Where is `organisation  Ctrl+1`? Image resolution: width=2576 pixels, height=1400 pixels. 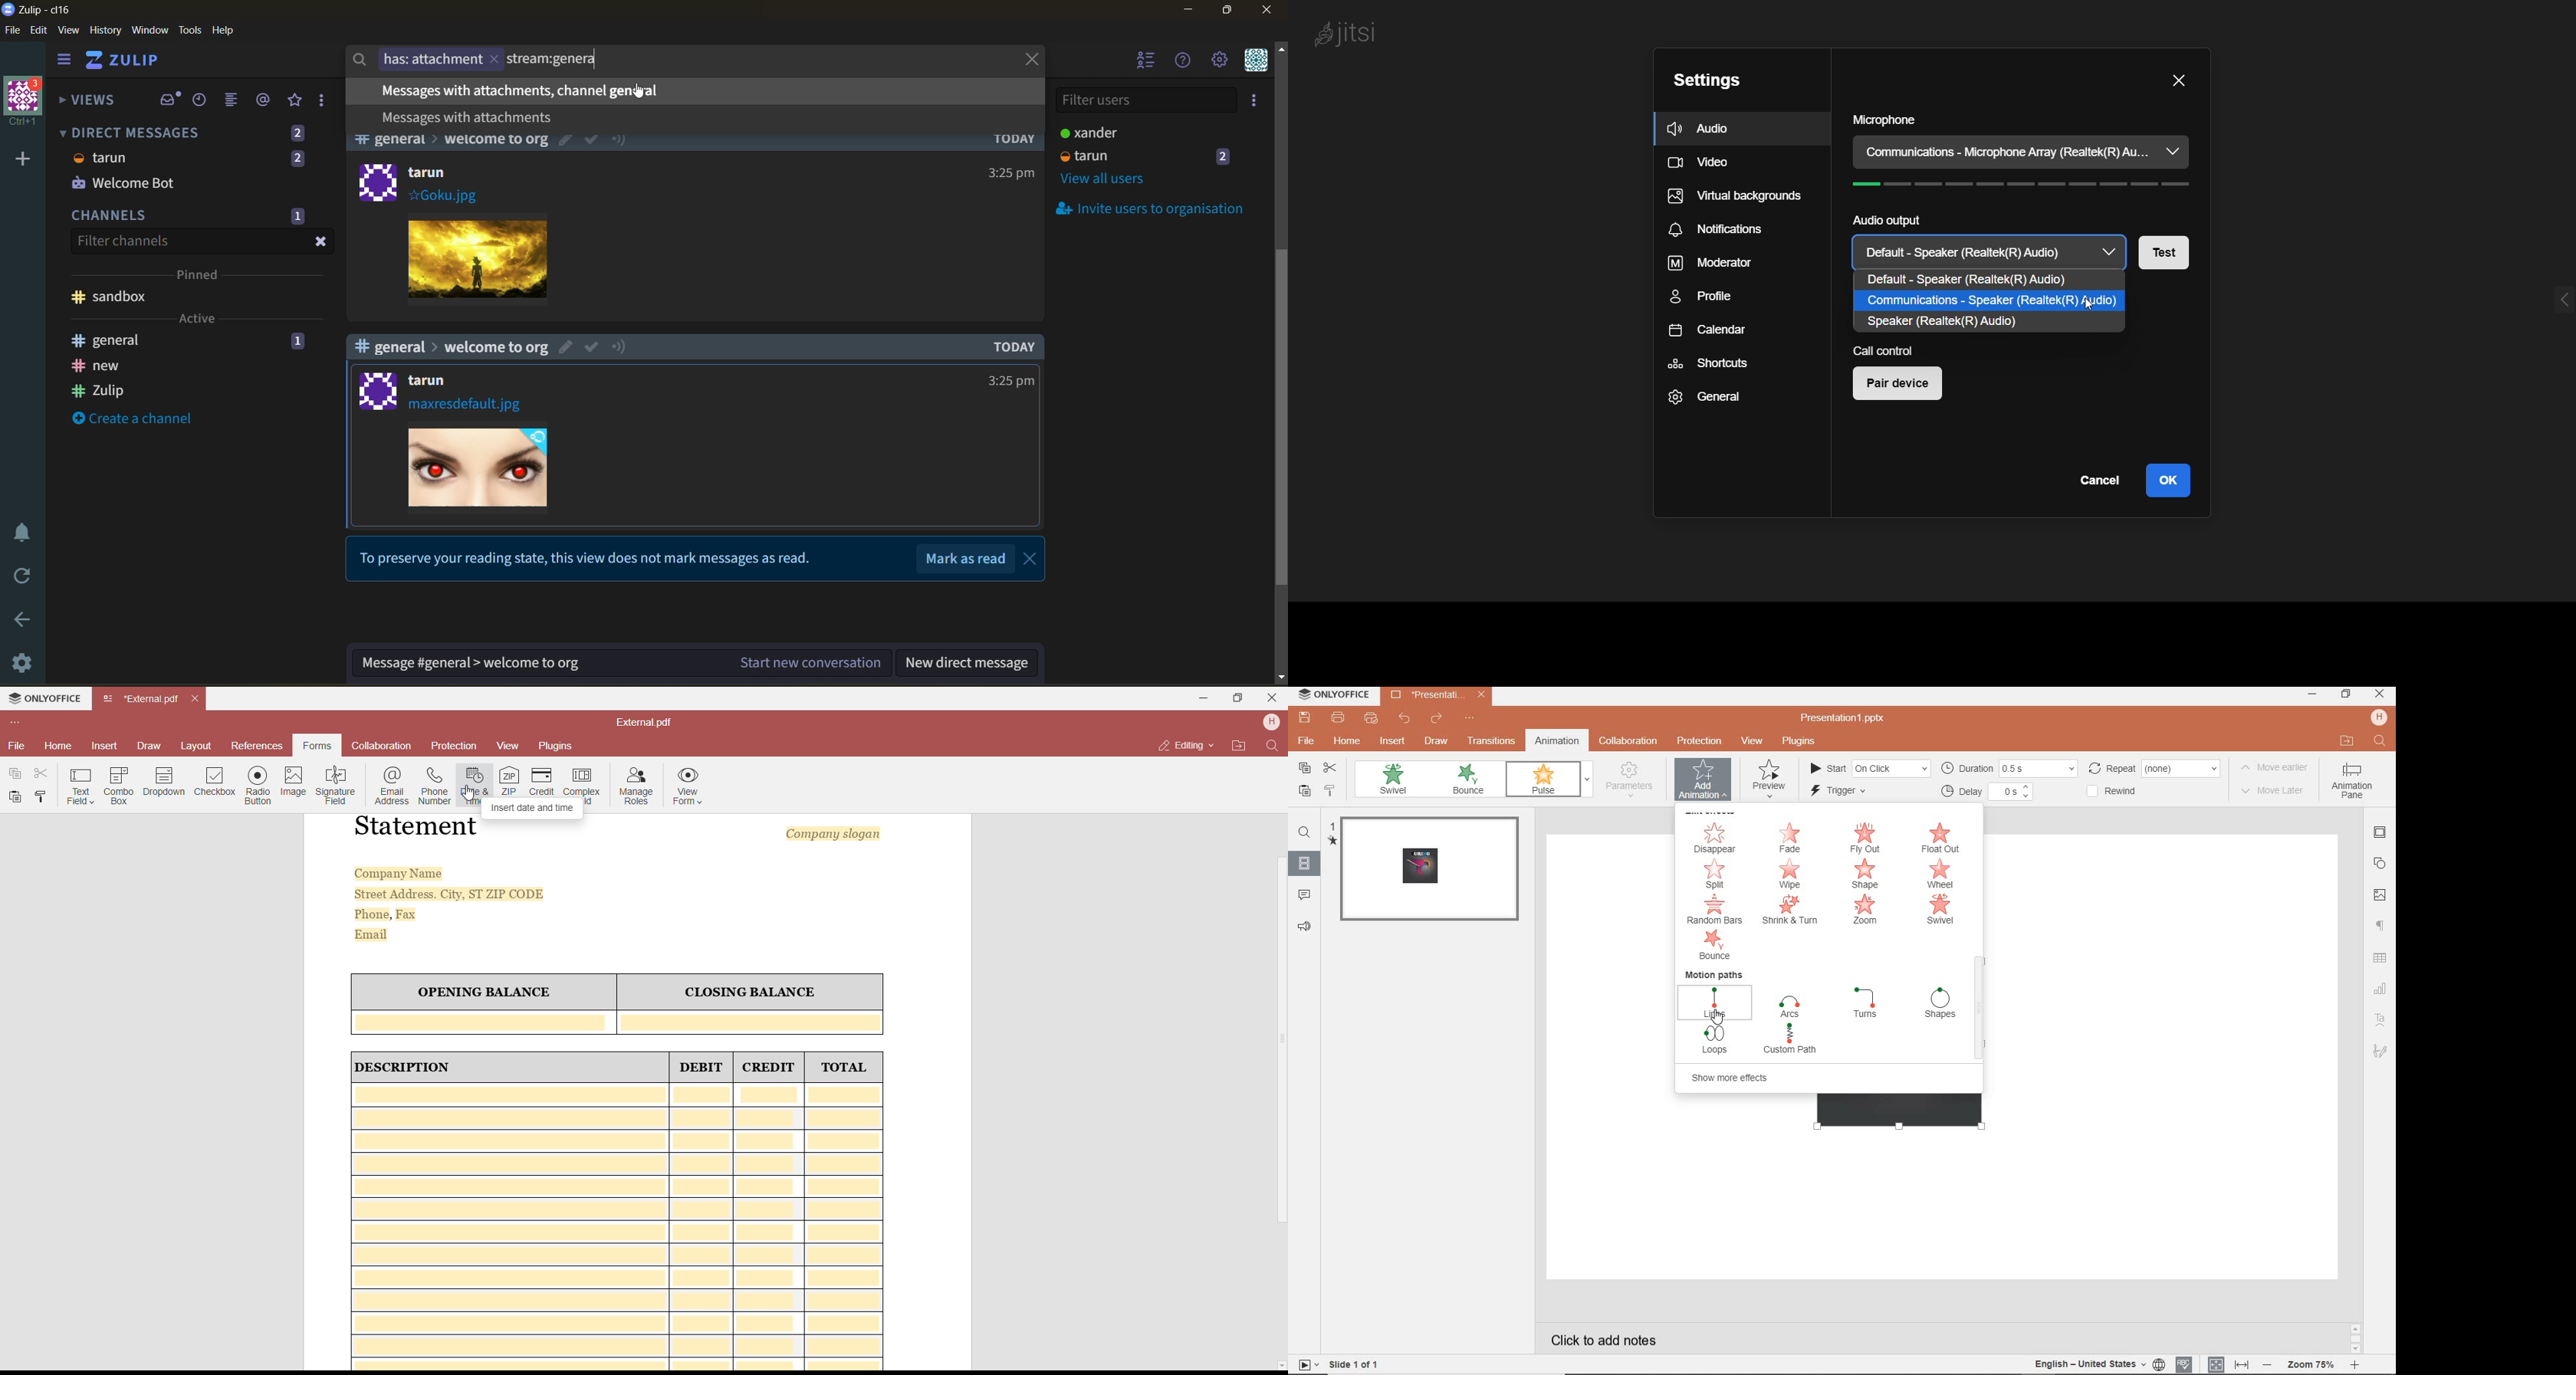 organisation  Ctrl+1 is located at coordinates (27, 103).